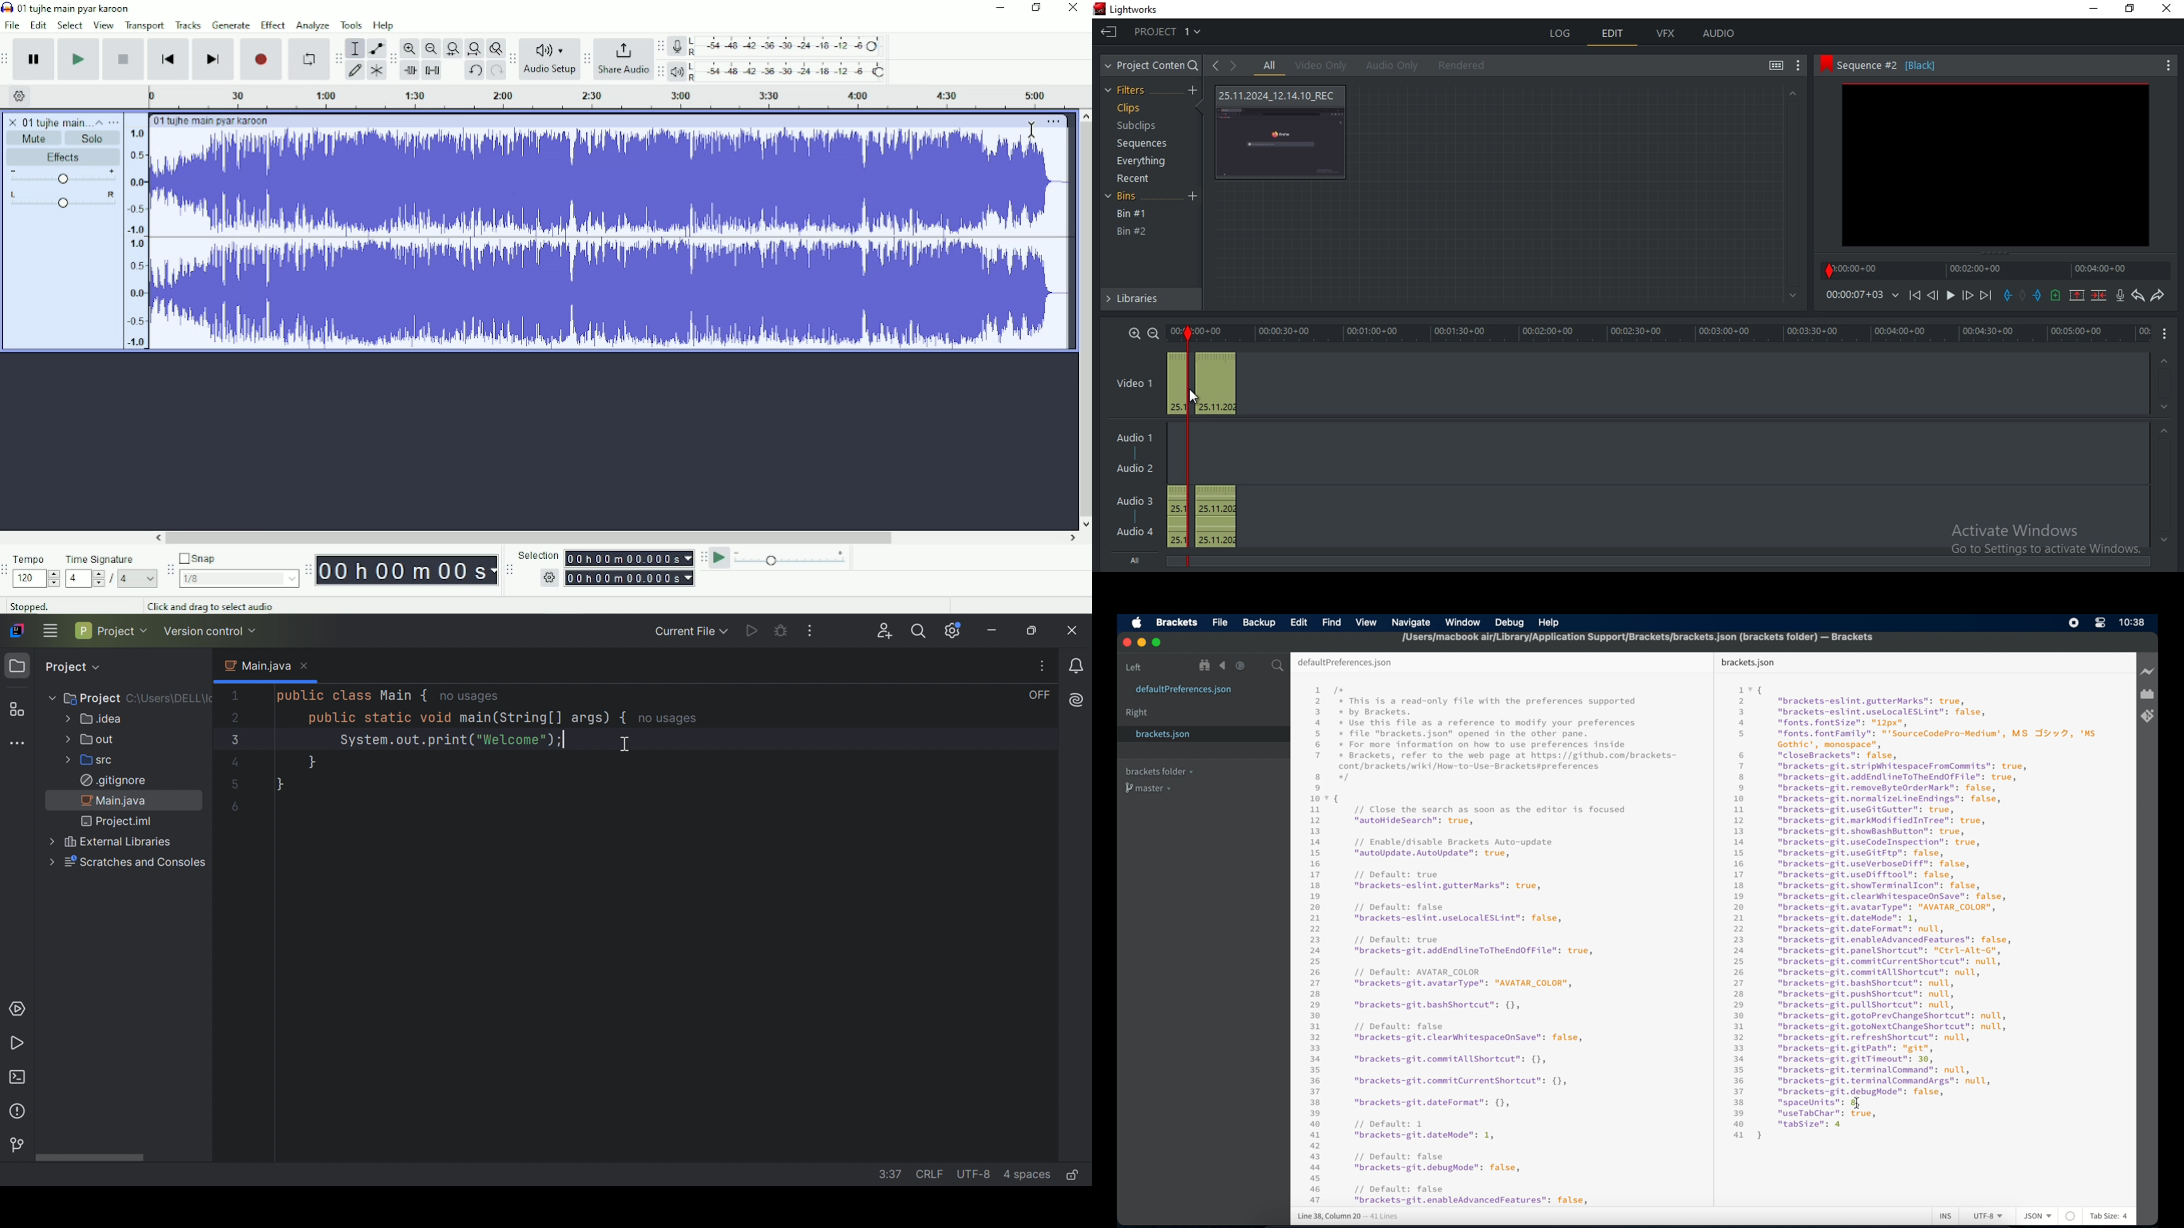 The image size is (2184, 1232). Describe the element at coordinates (15, 631) in the screenshot. I see `IntelliJ IDEA icon` at that location.